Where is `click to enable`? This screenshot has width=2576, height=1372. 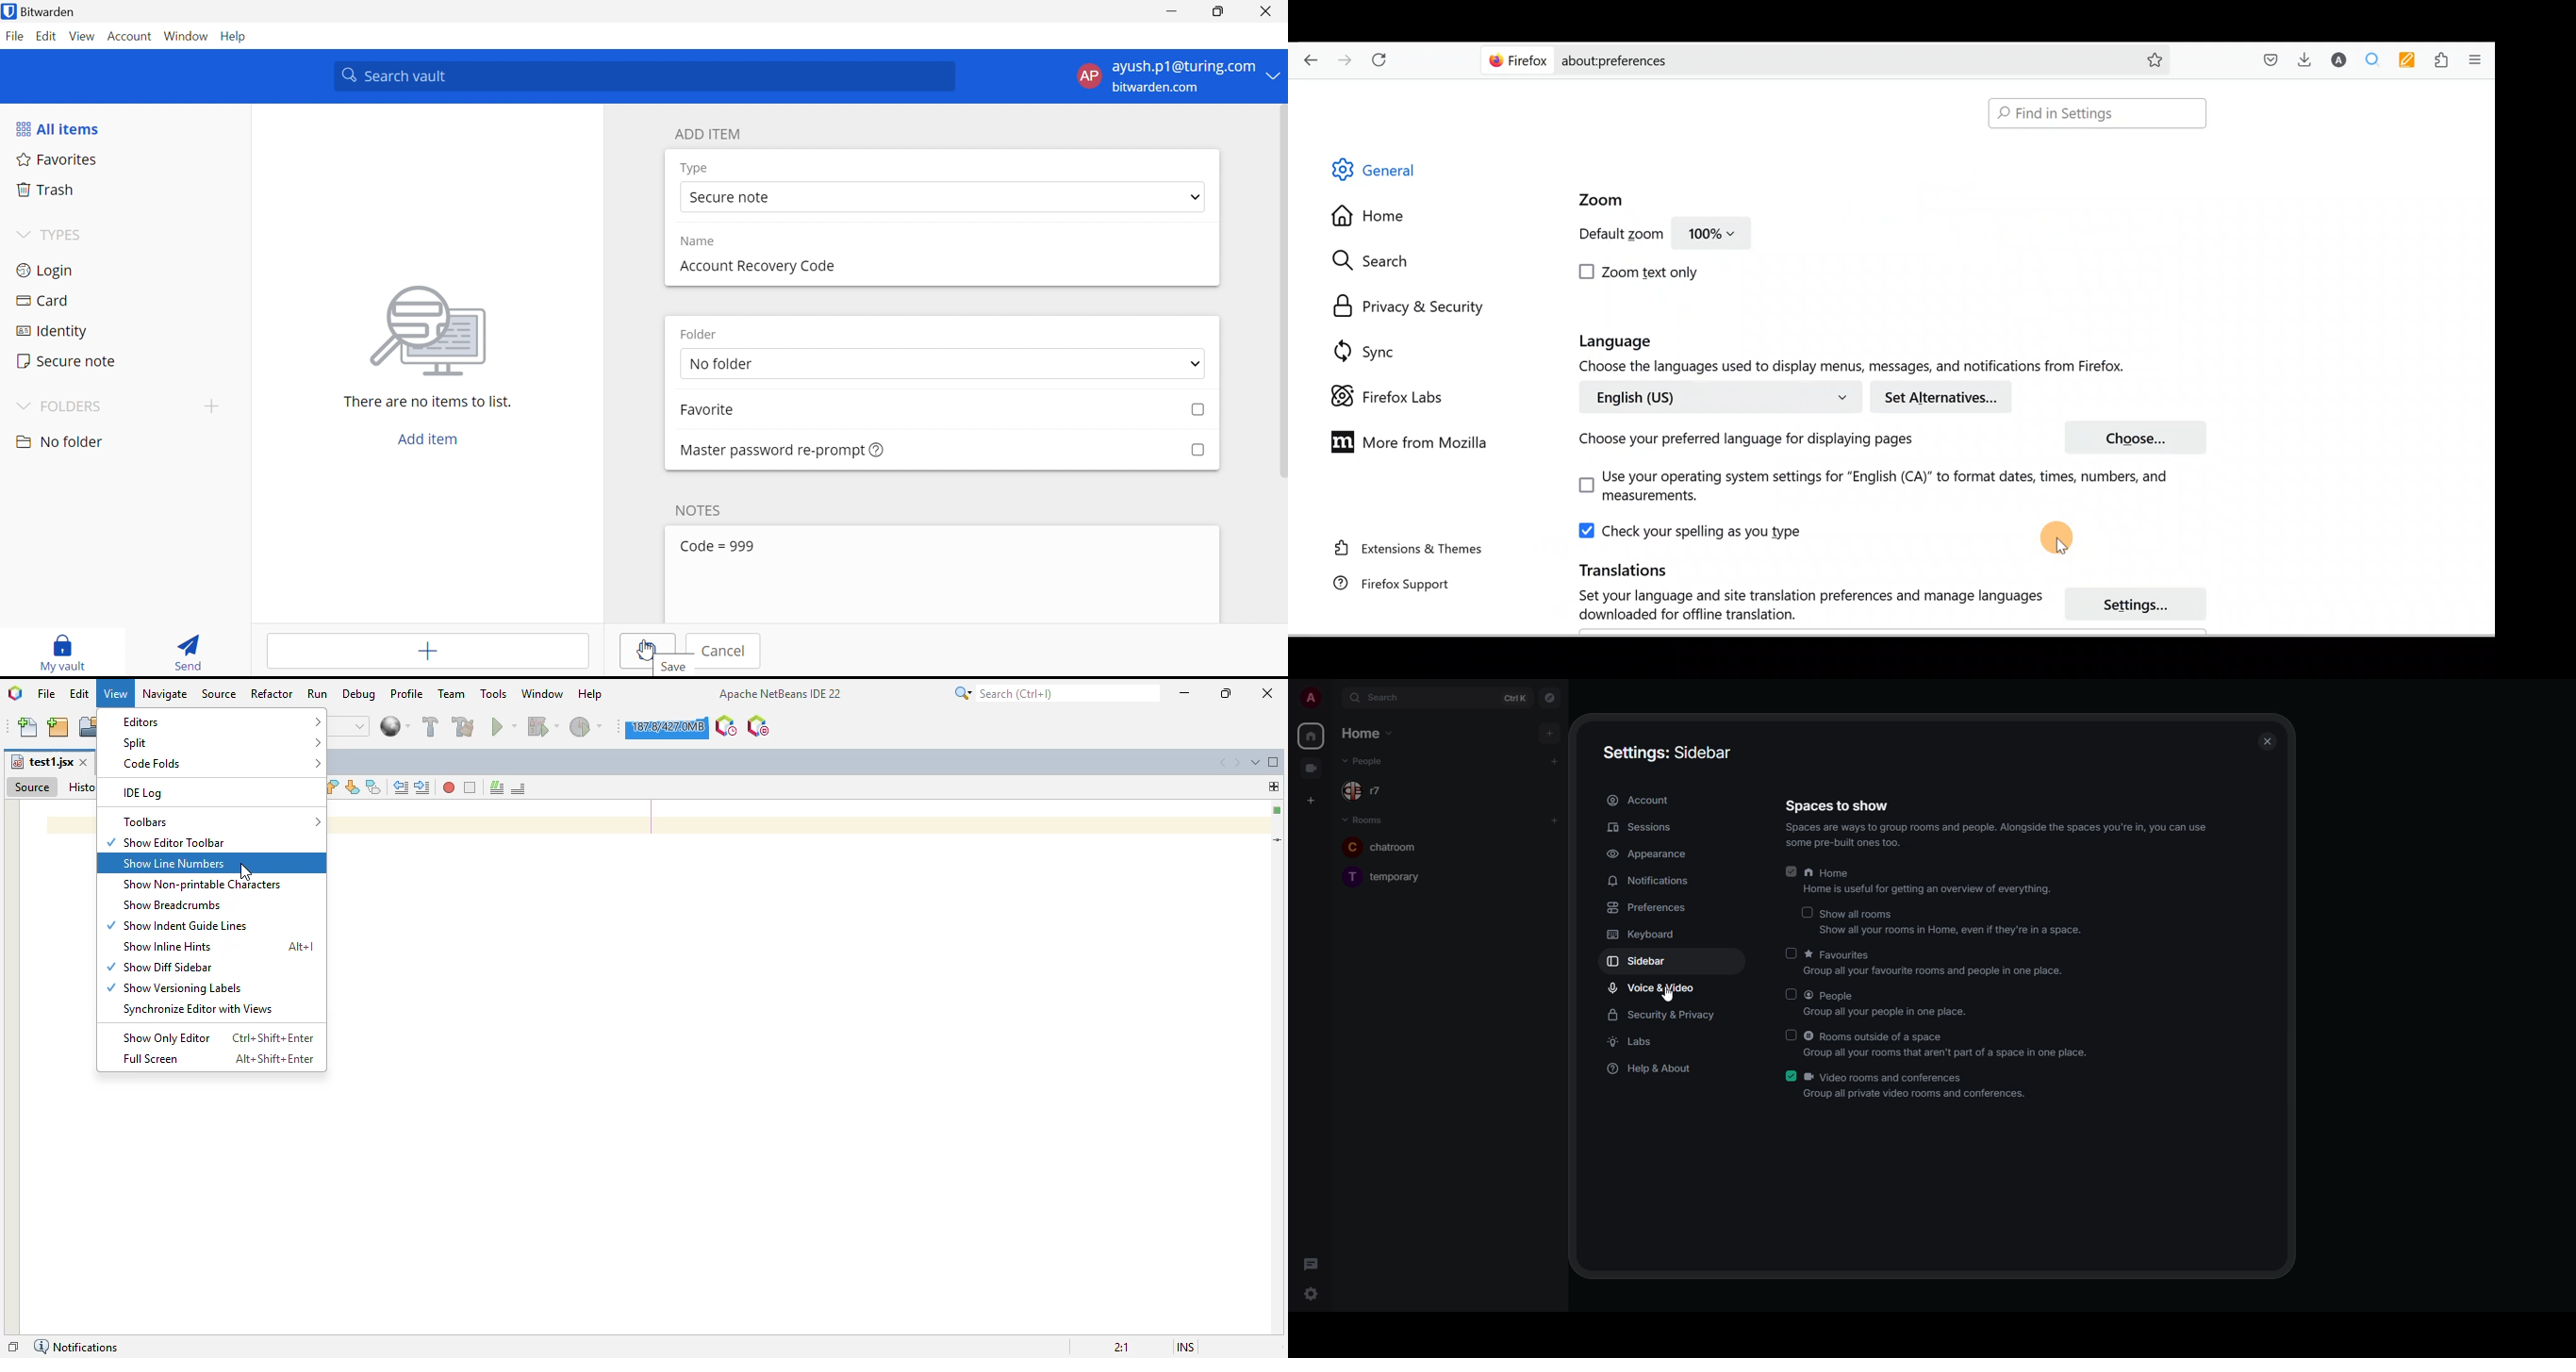
click to enable is located at coordinates (1790, 995).